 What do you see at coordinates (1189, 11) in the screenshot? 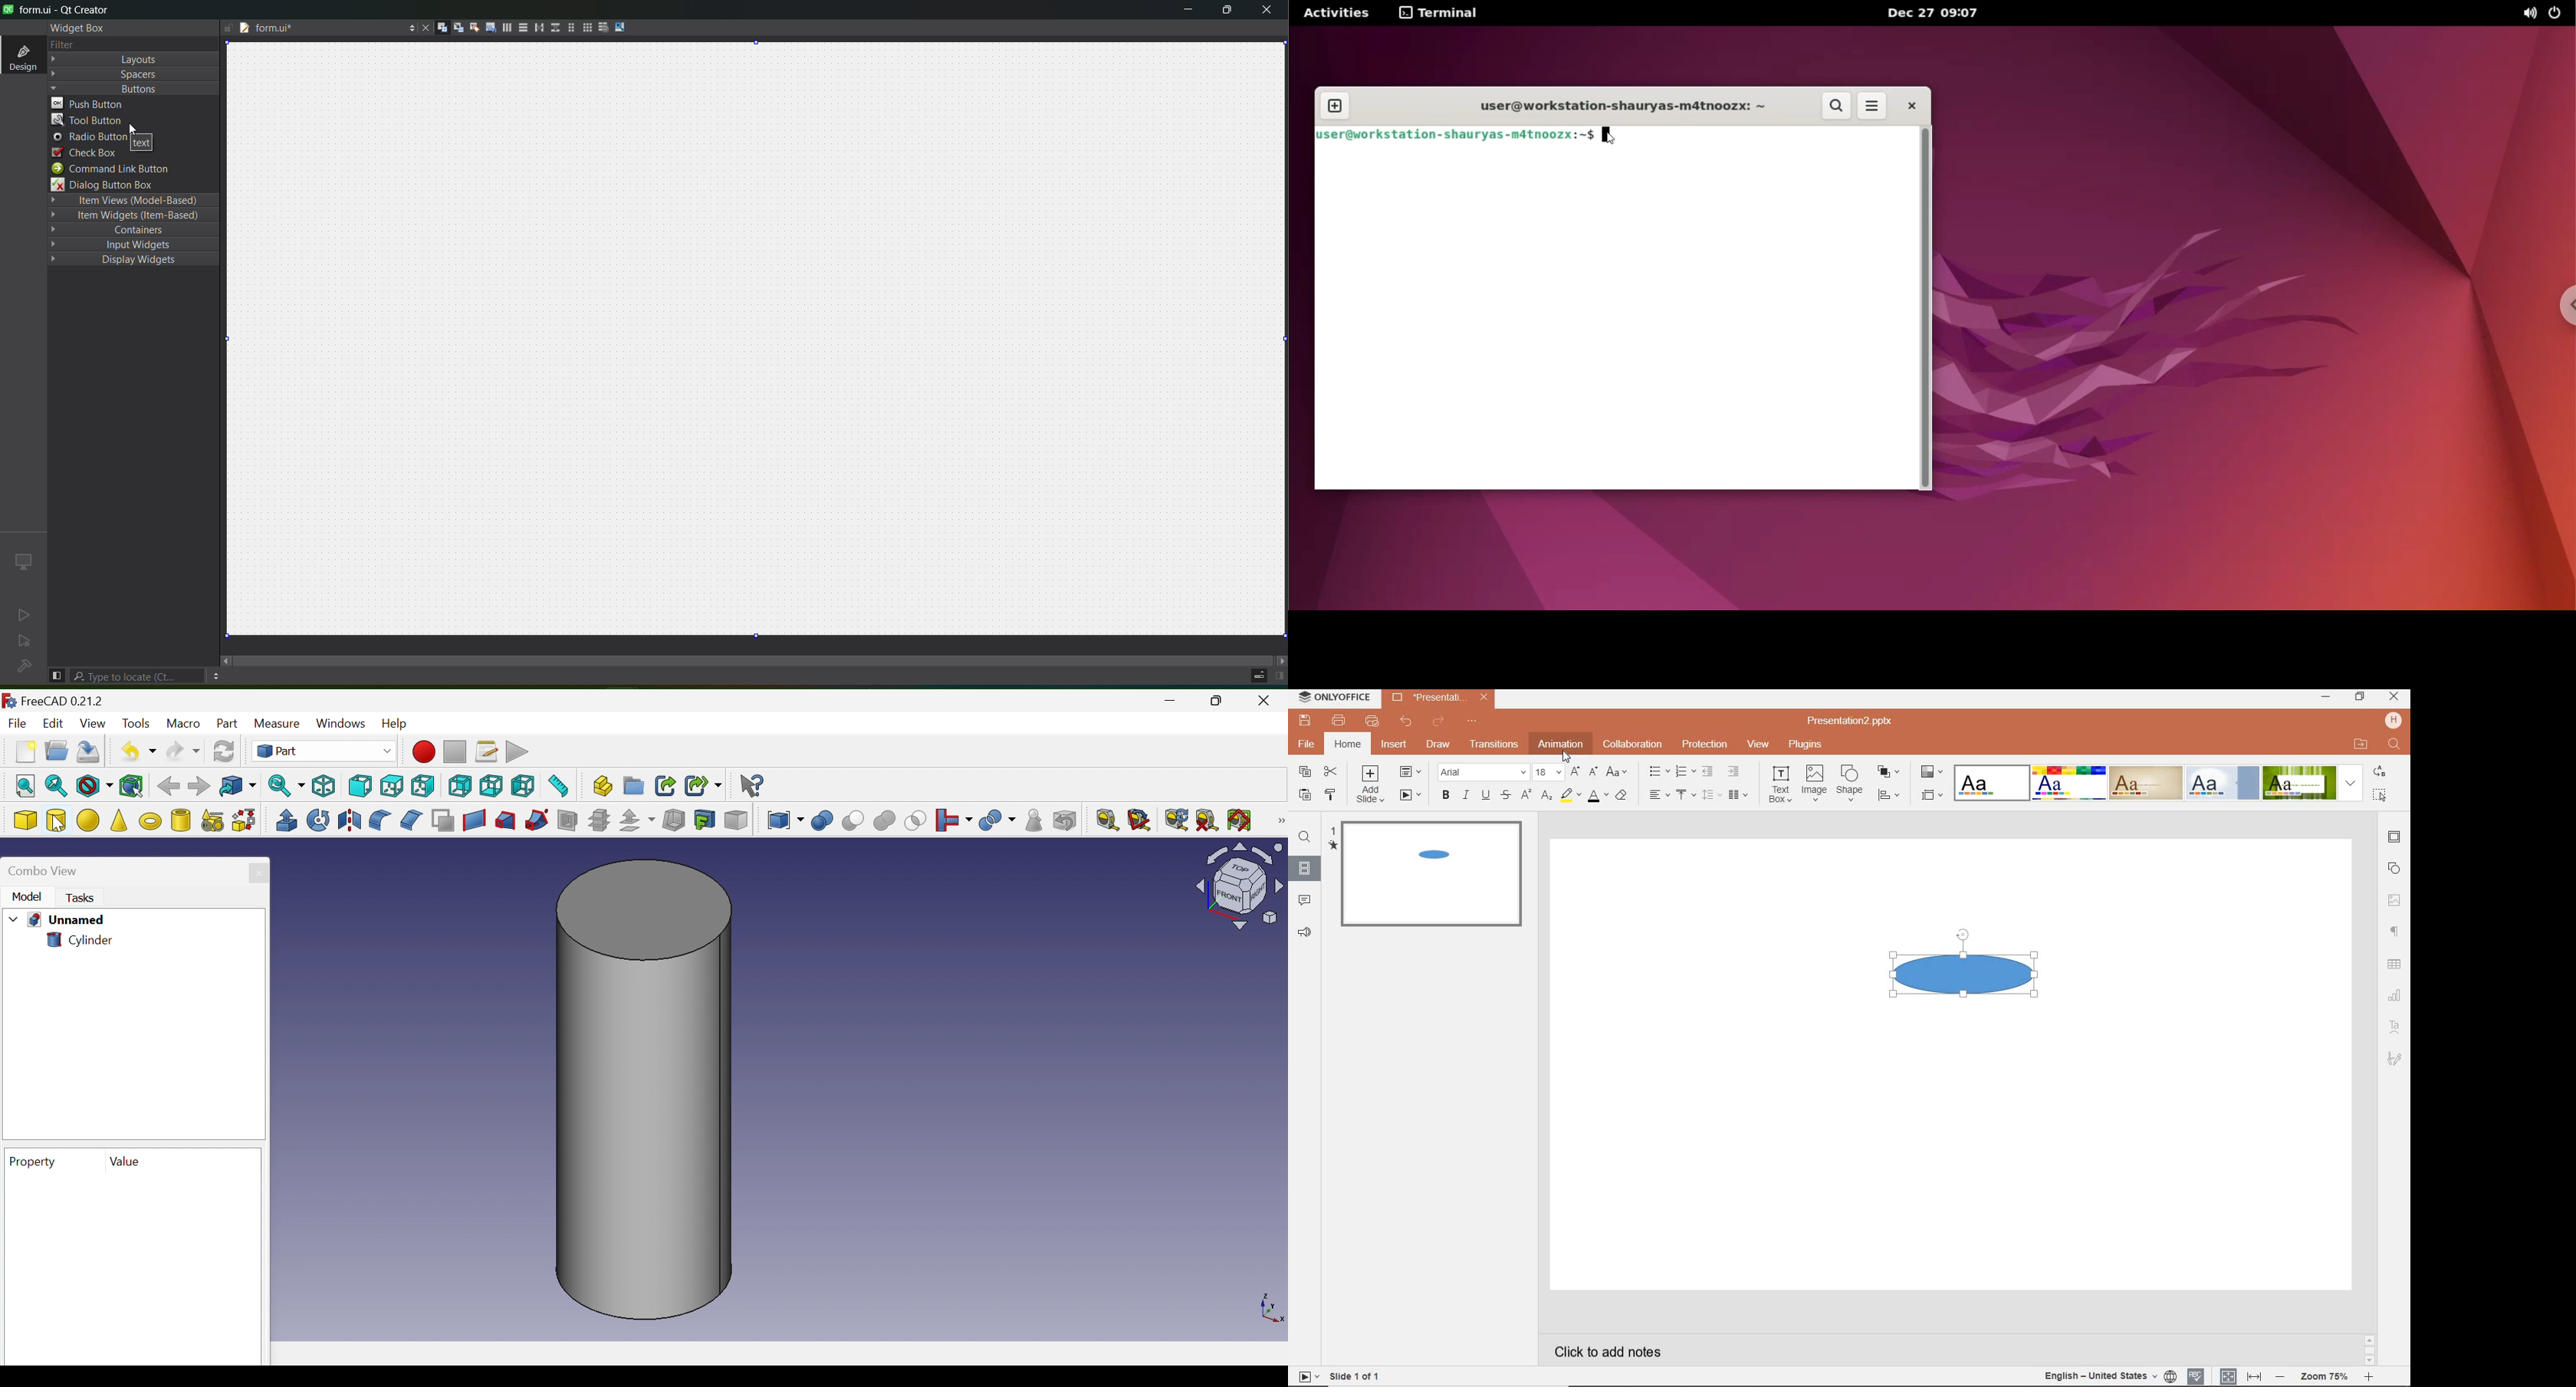
I see `minimize` at bounding box center [1189, 11].